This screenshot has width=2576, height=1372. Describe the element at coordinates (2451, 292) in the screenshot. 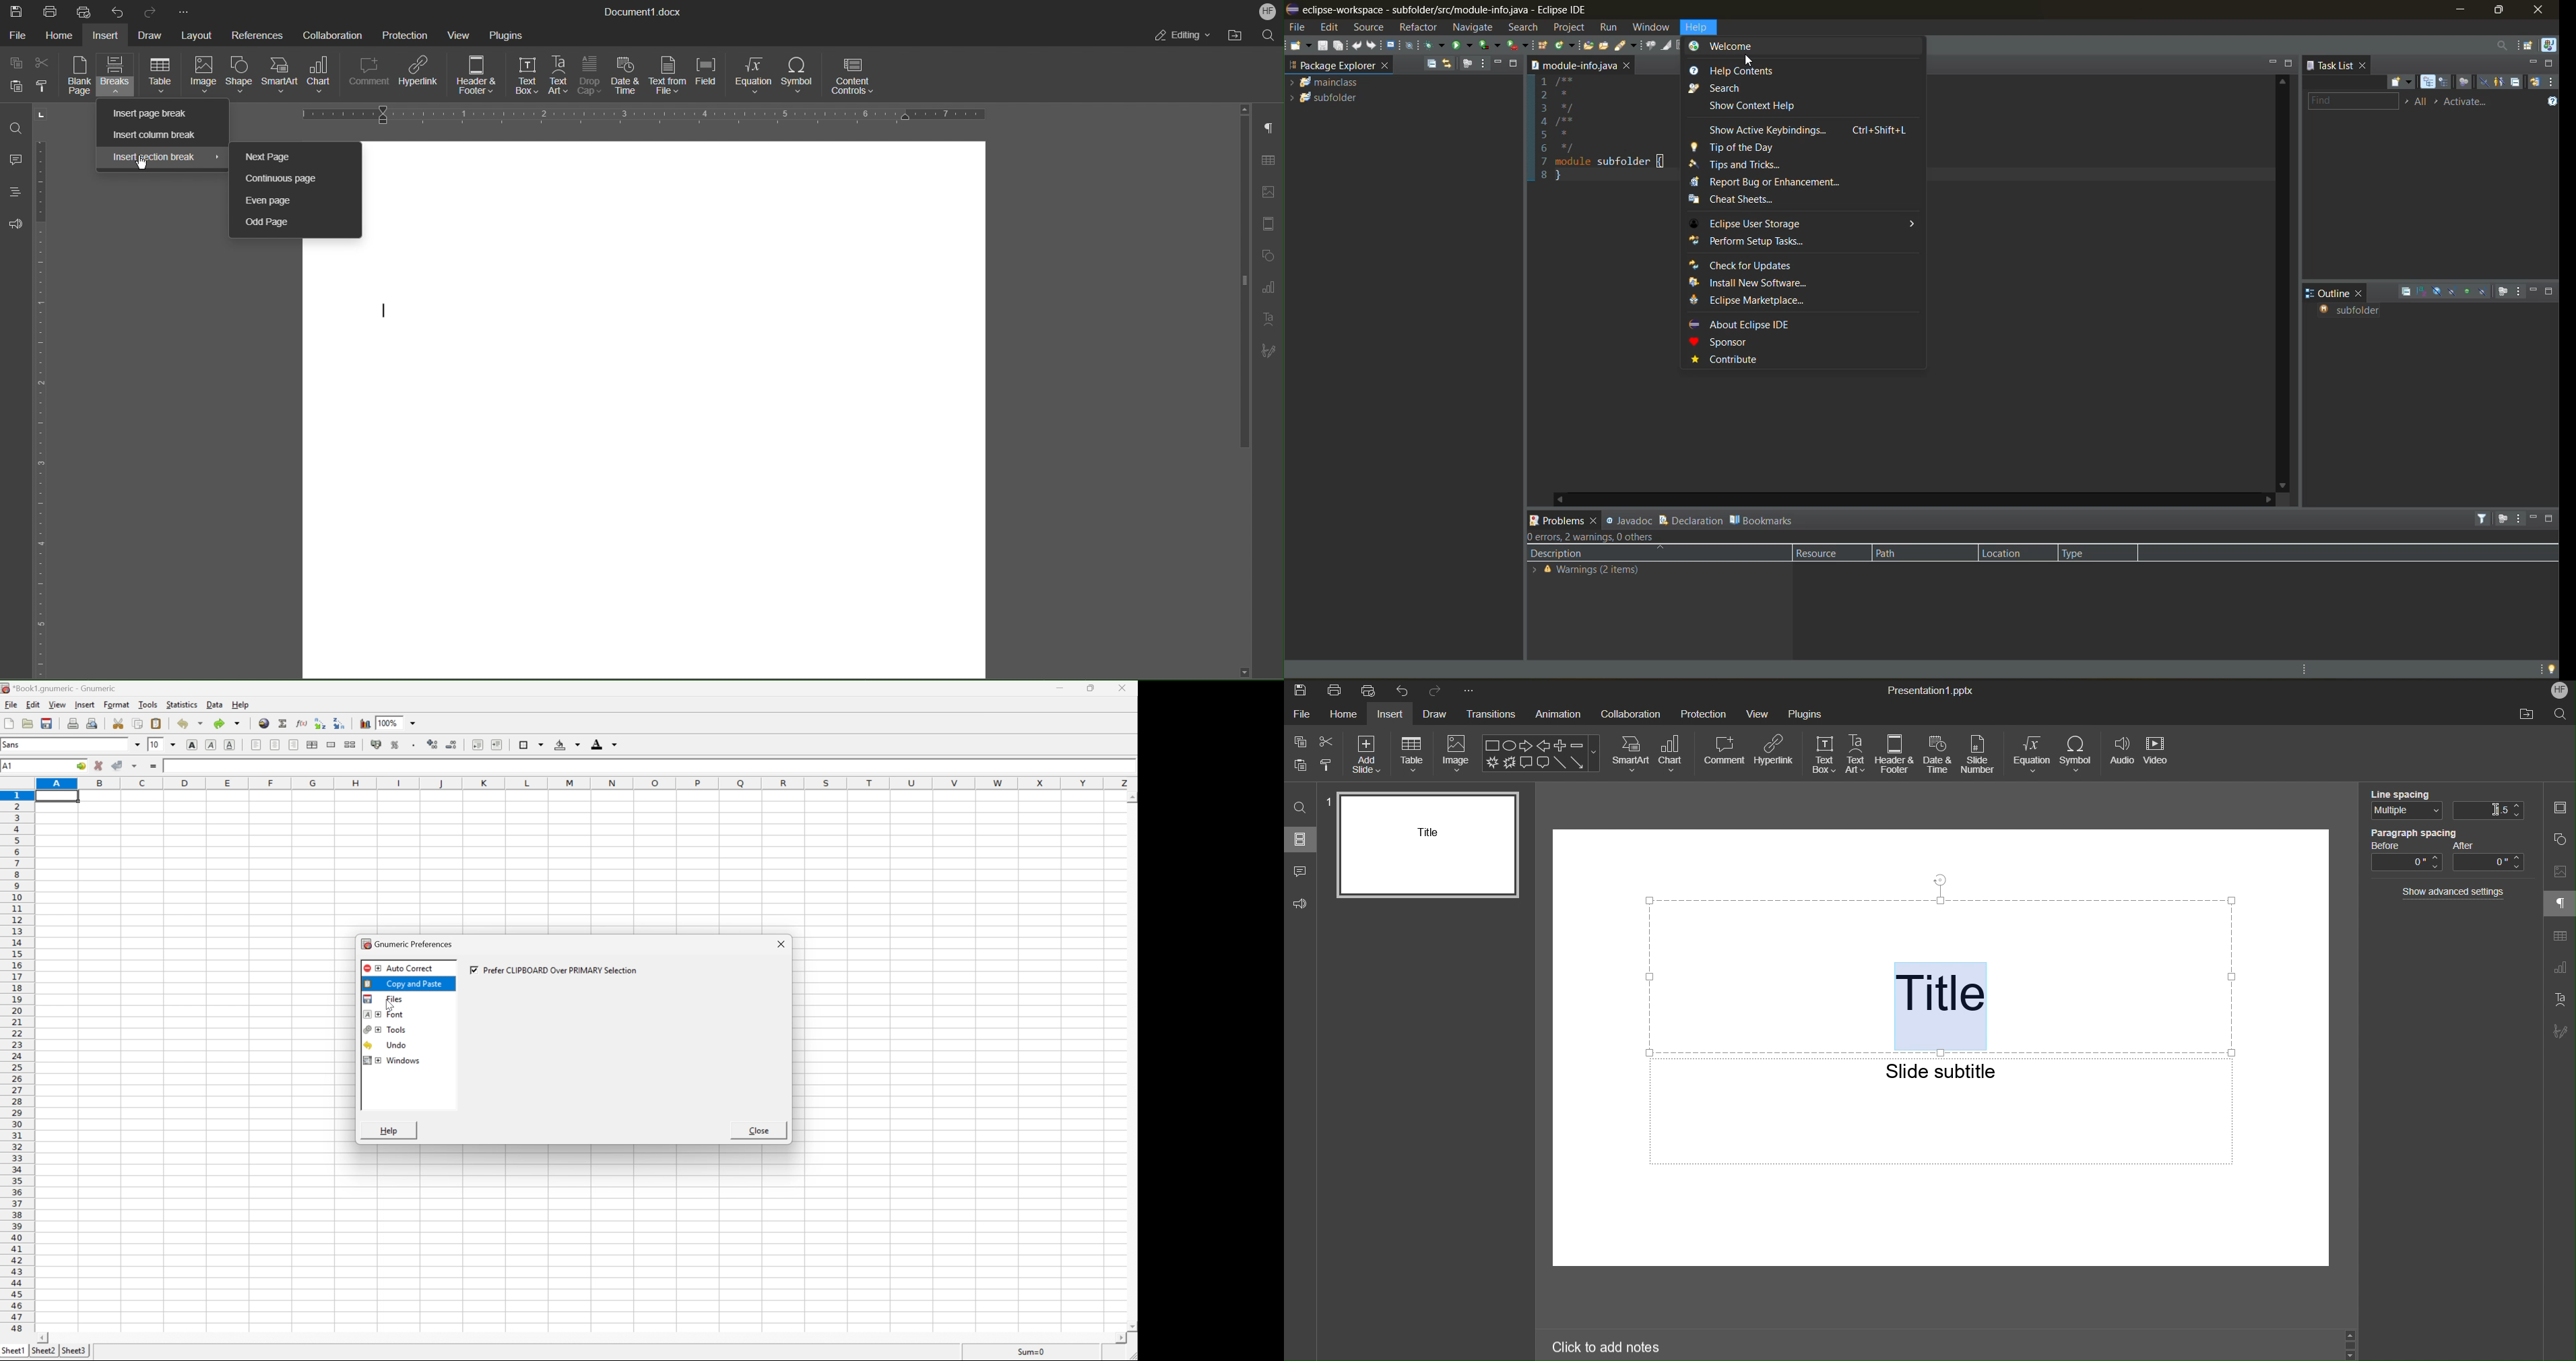

I see `hide static fields and methods` at that location.